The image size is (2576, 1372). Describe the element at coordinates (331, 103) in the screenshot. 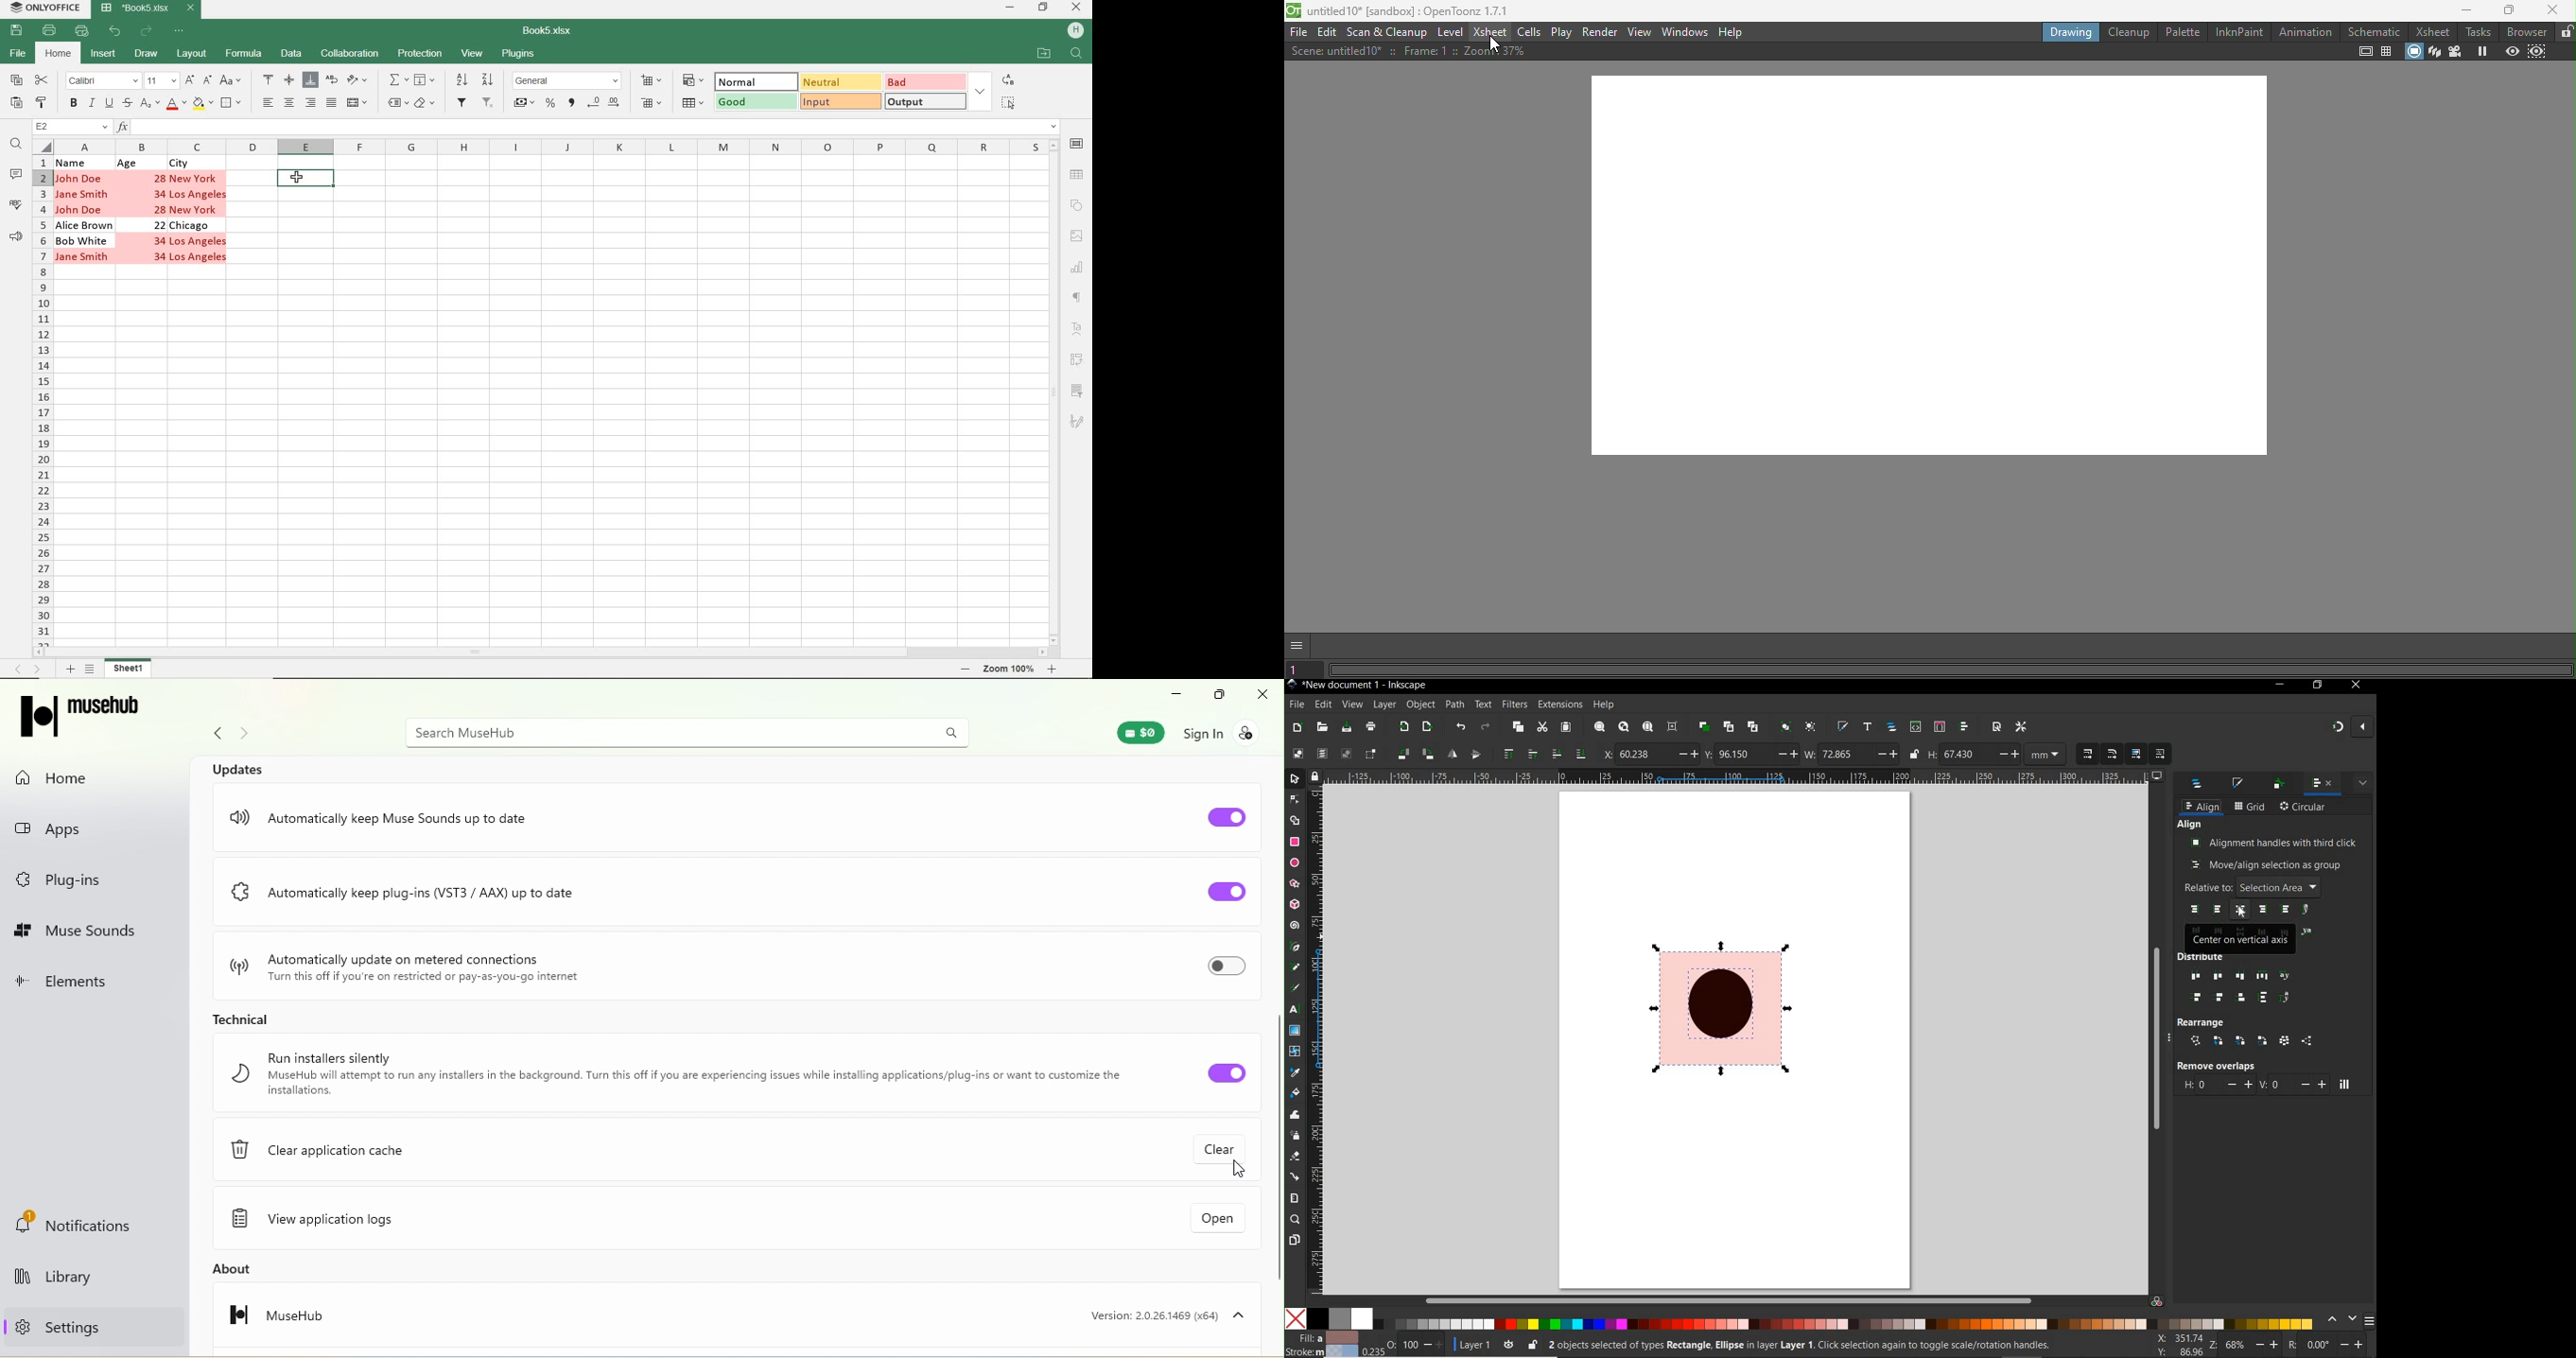

I see `JUSTIFIED` at that location.